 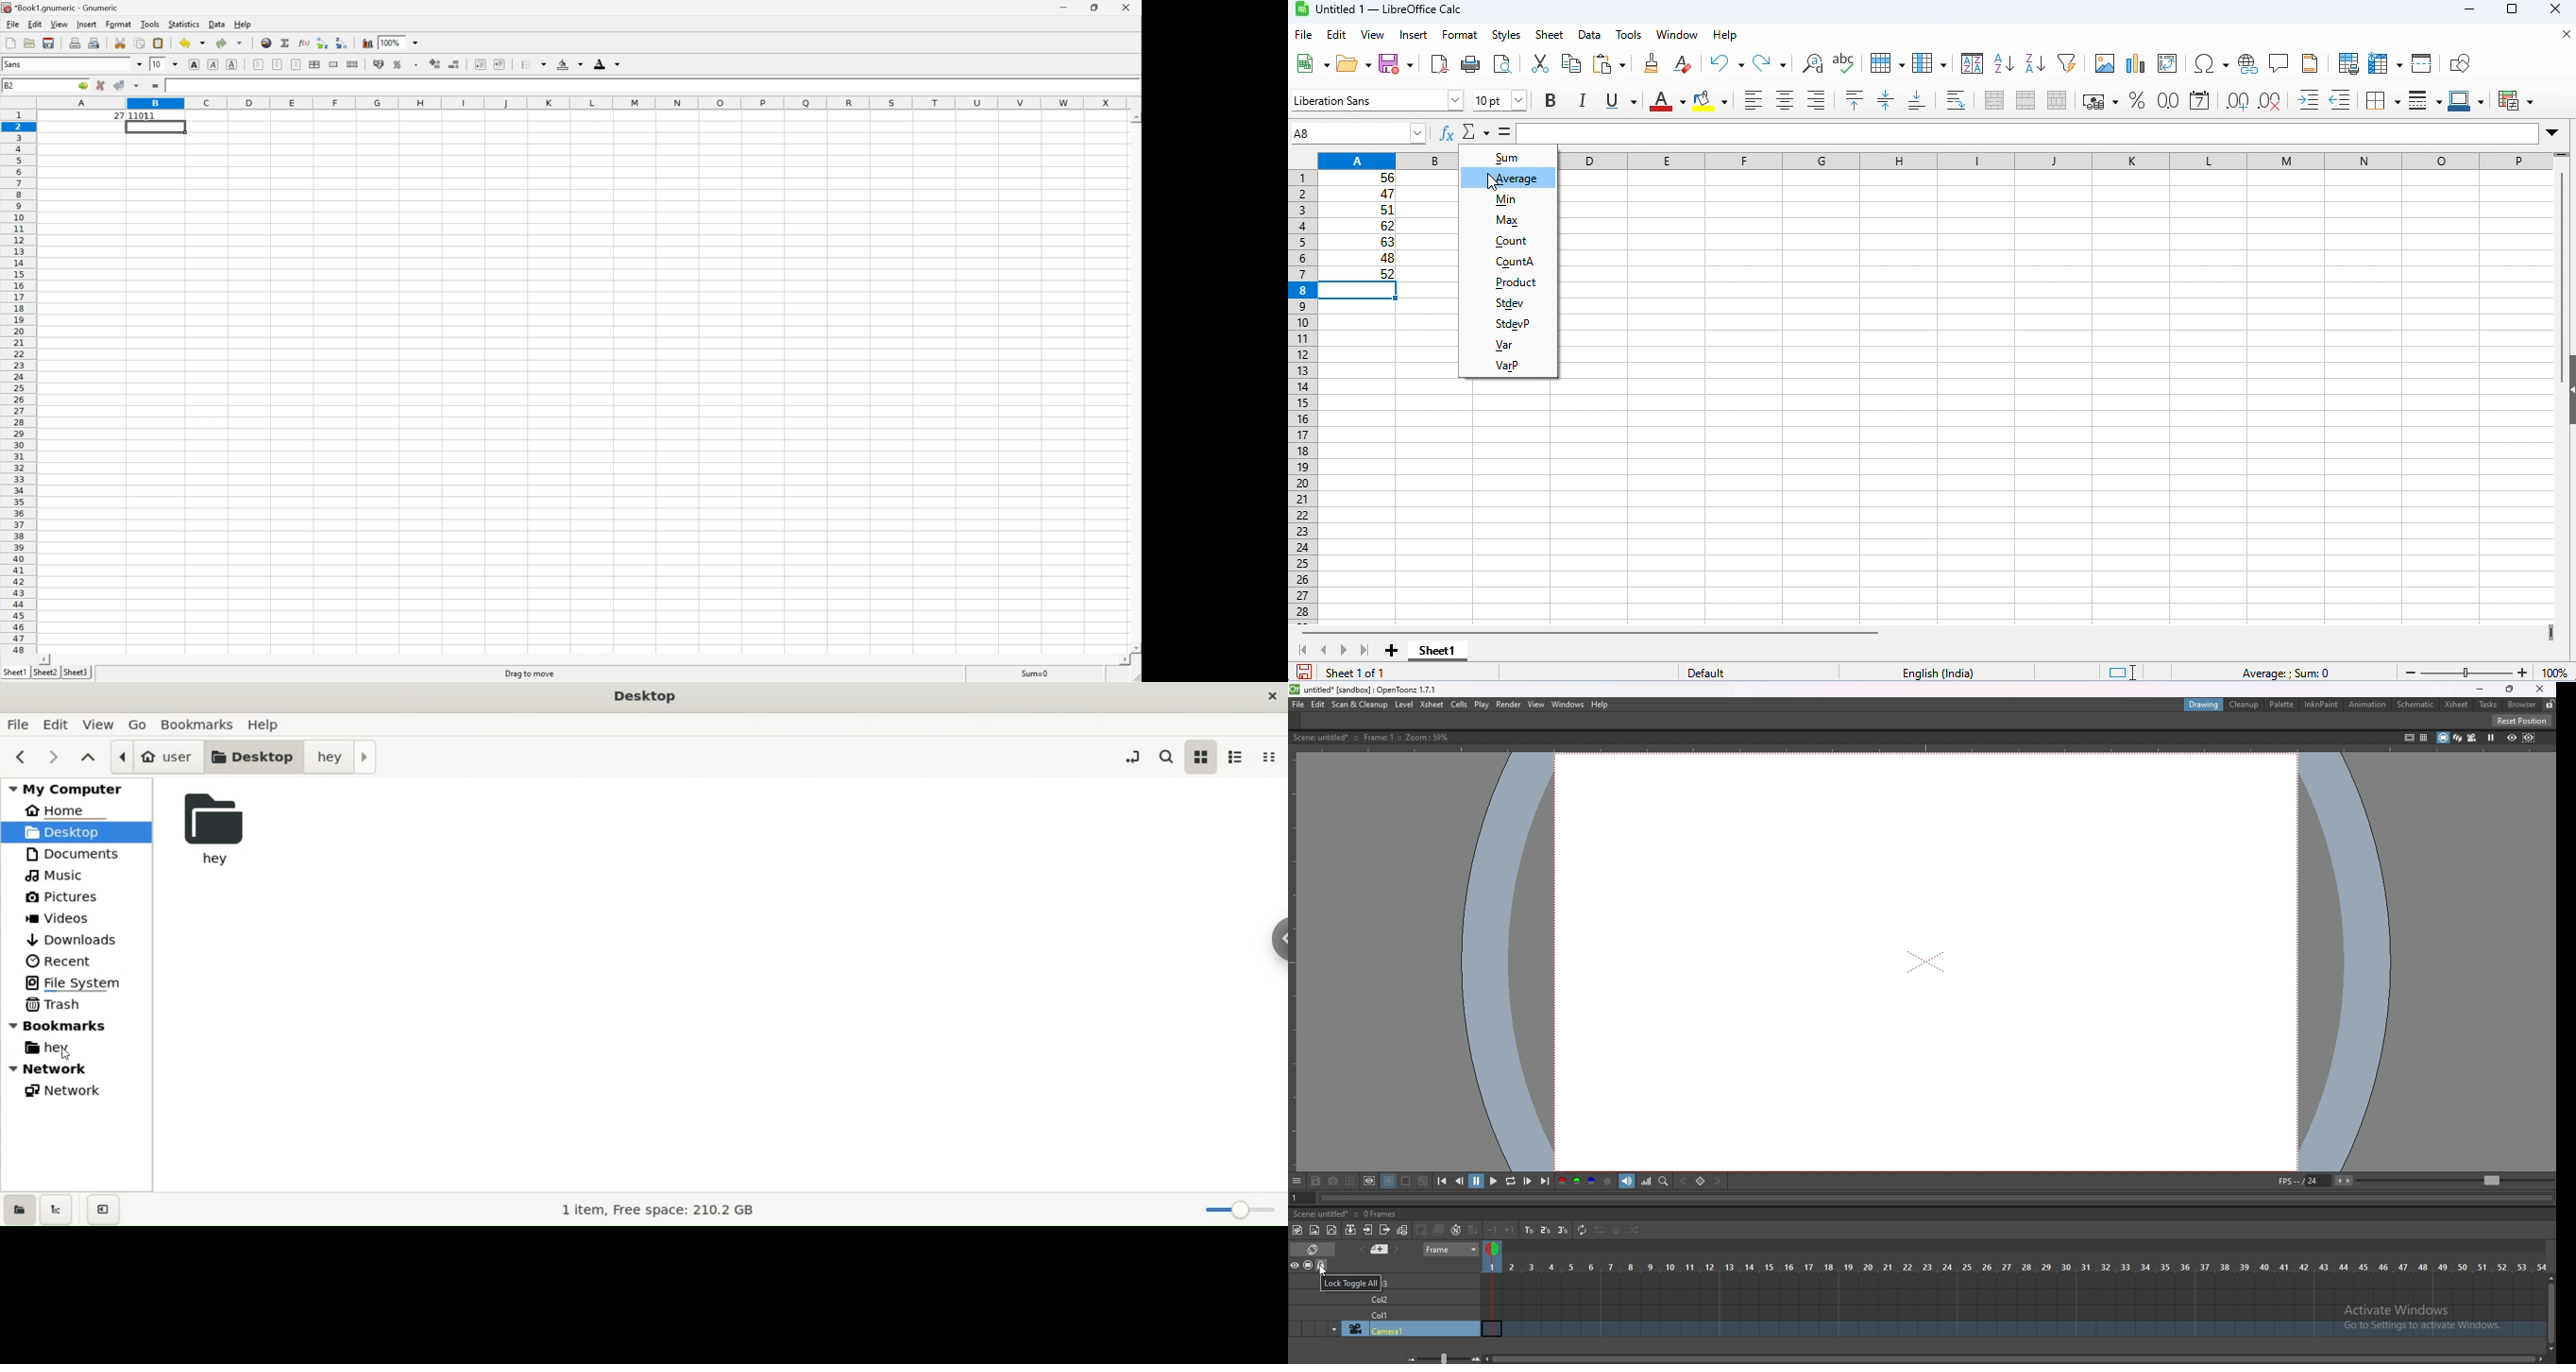 What do you see at coordinates (1507, 222) in the screenshot?
I see `max` at bounding box center [1507, 222].